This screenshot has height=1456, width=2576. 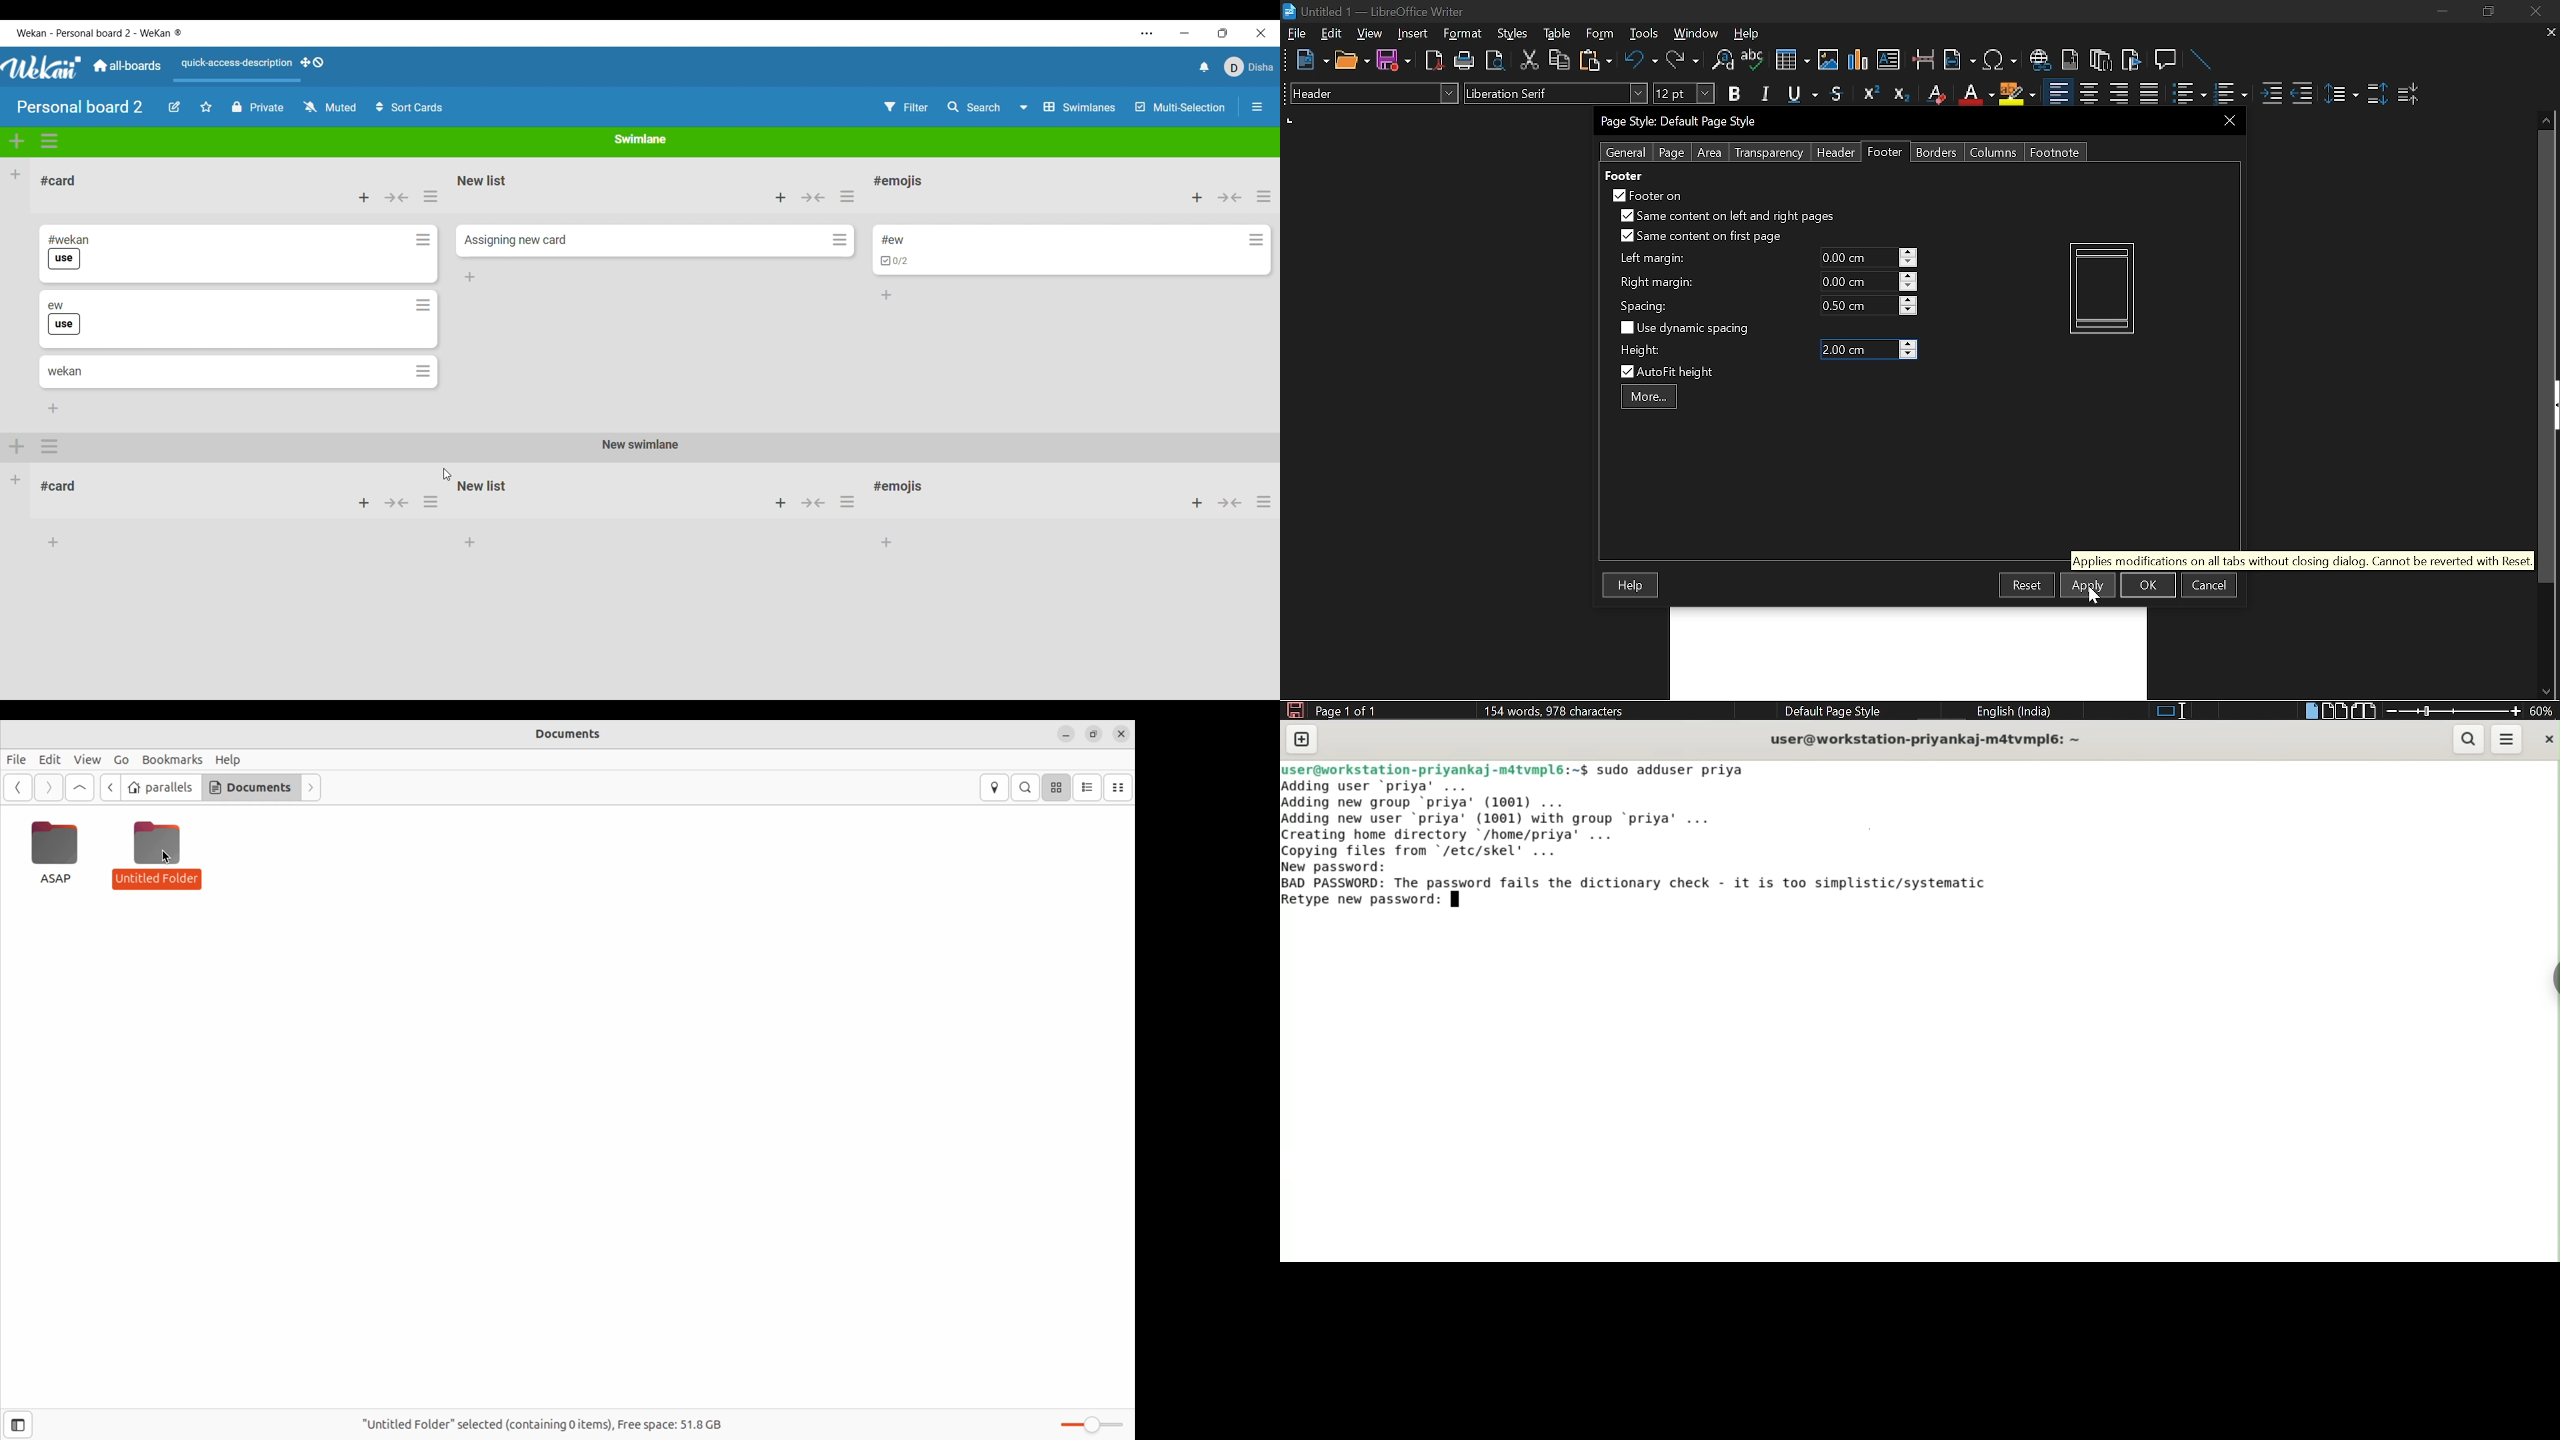 I want to click on New list, so click(x=479, y=493).